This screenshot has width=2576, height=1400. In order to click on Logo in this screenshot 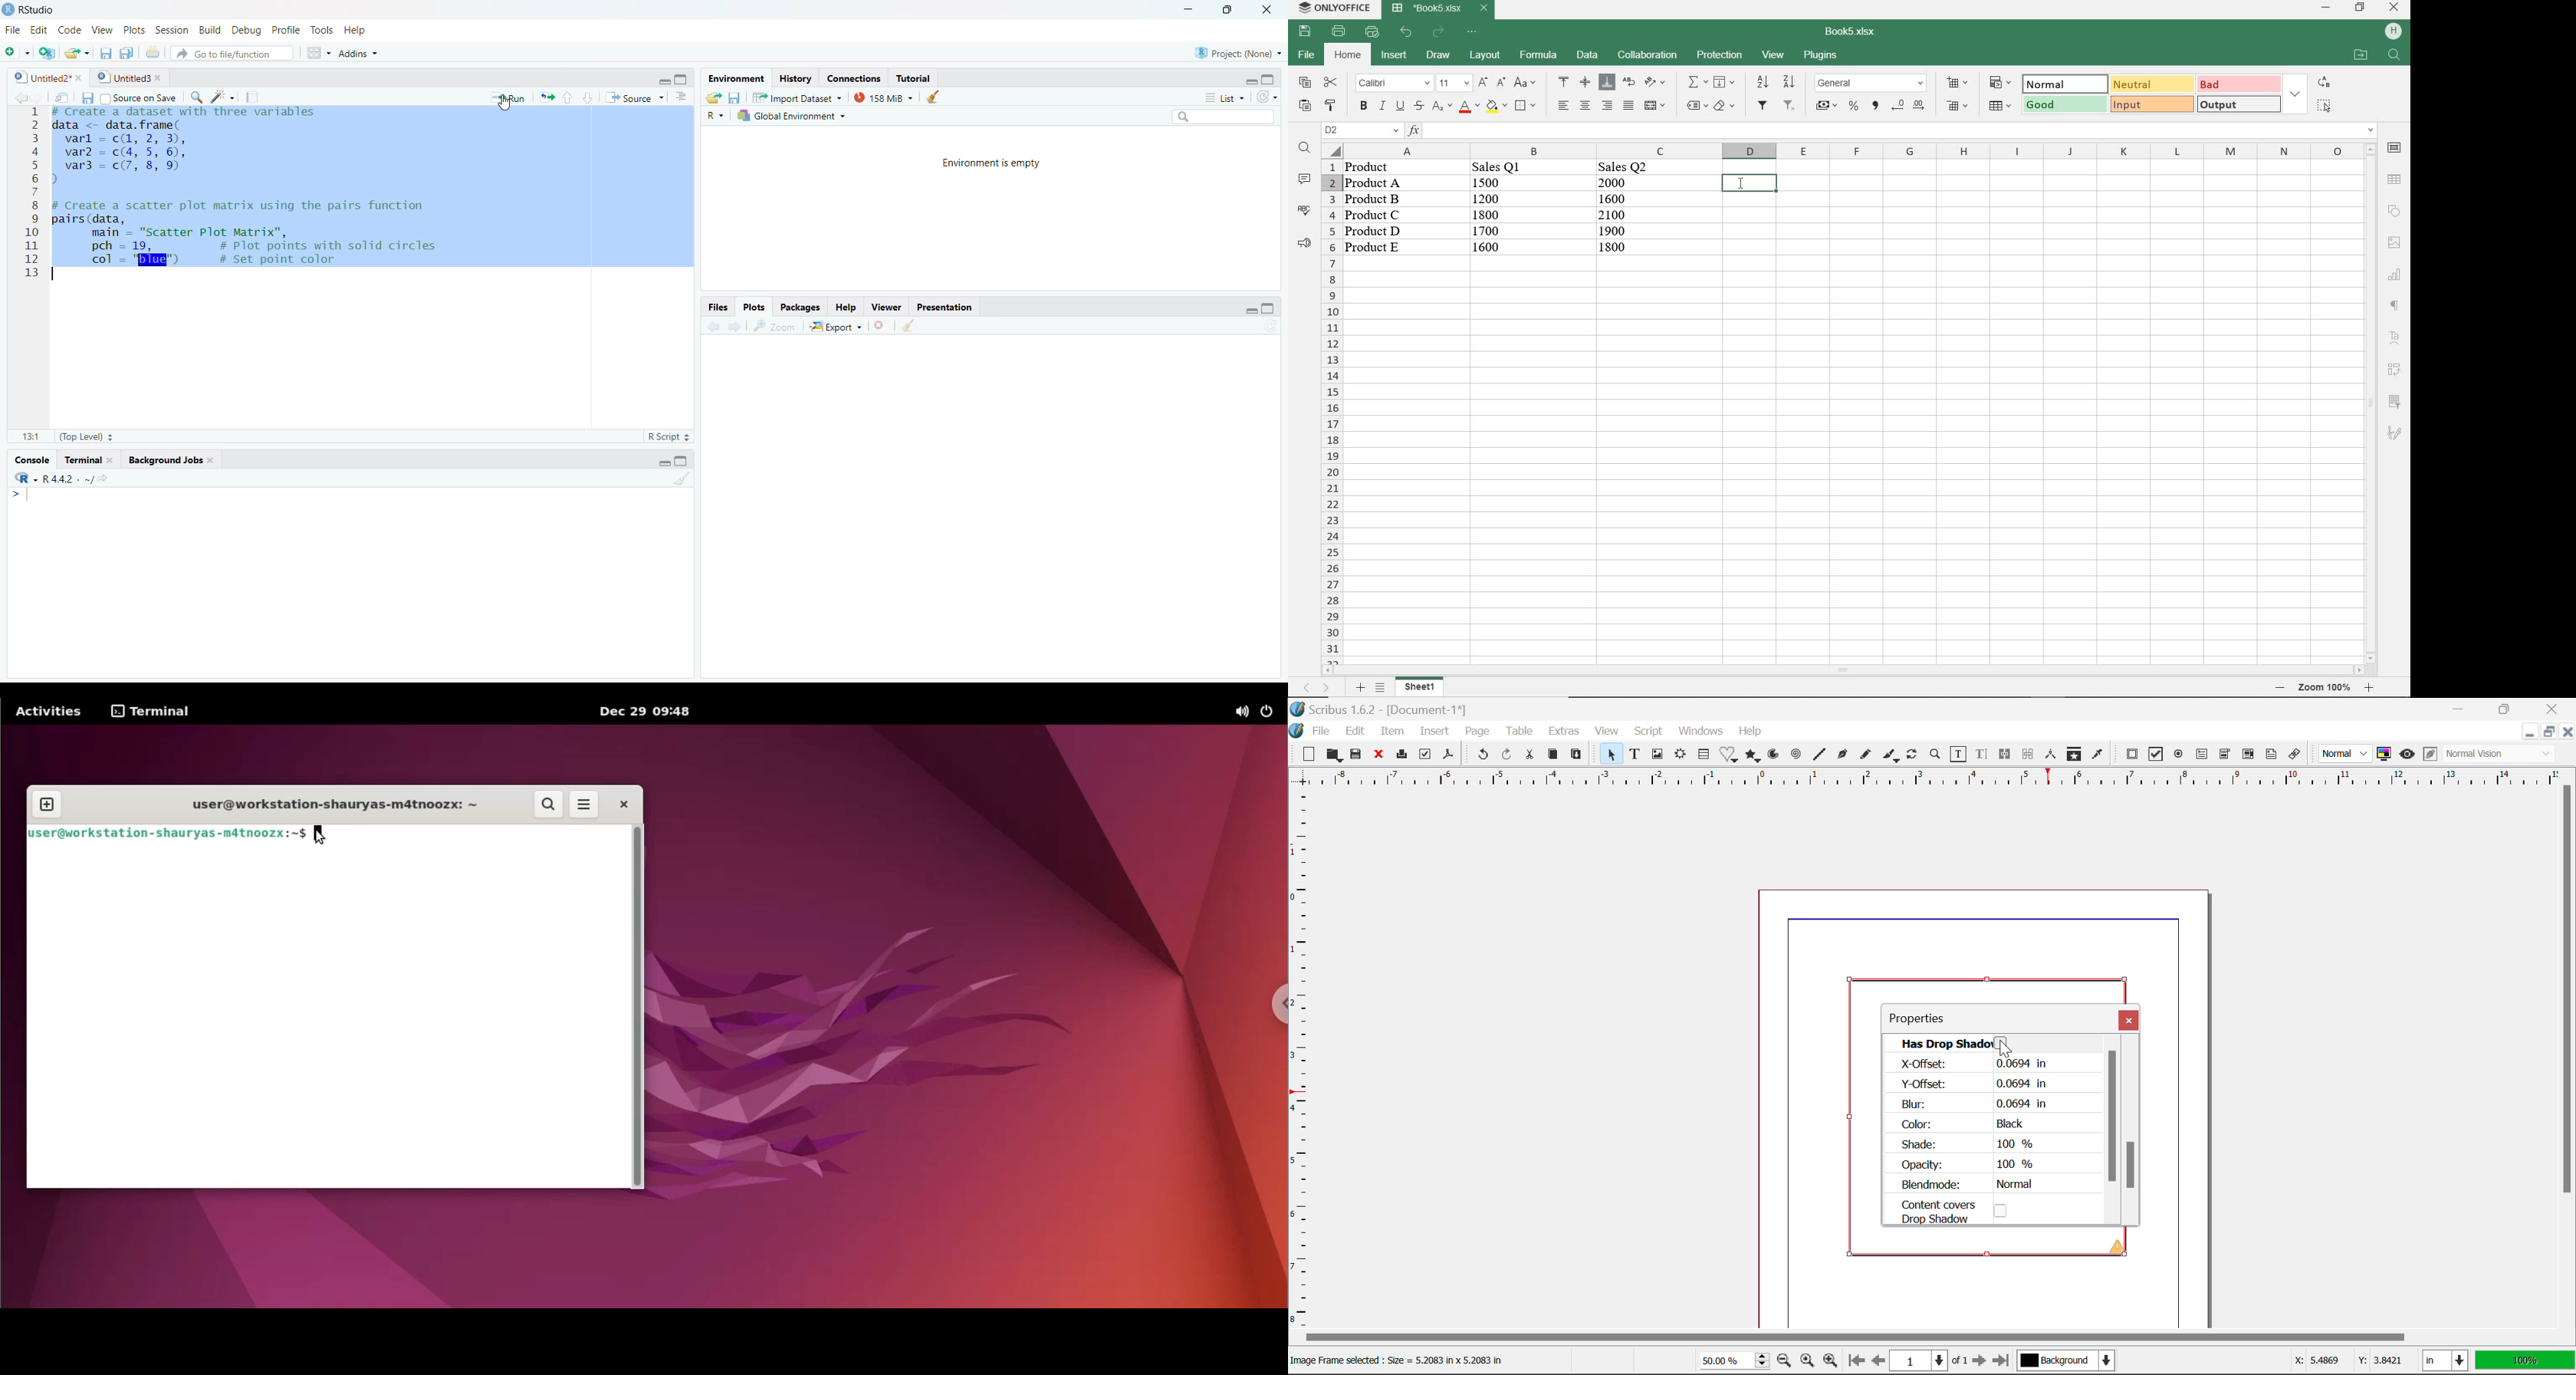, I will do `click(8, 8)`.